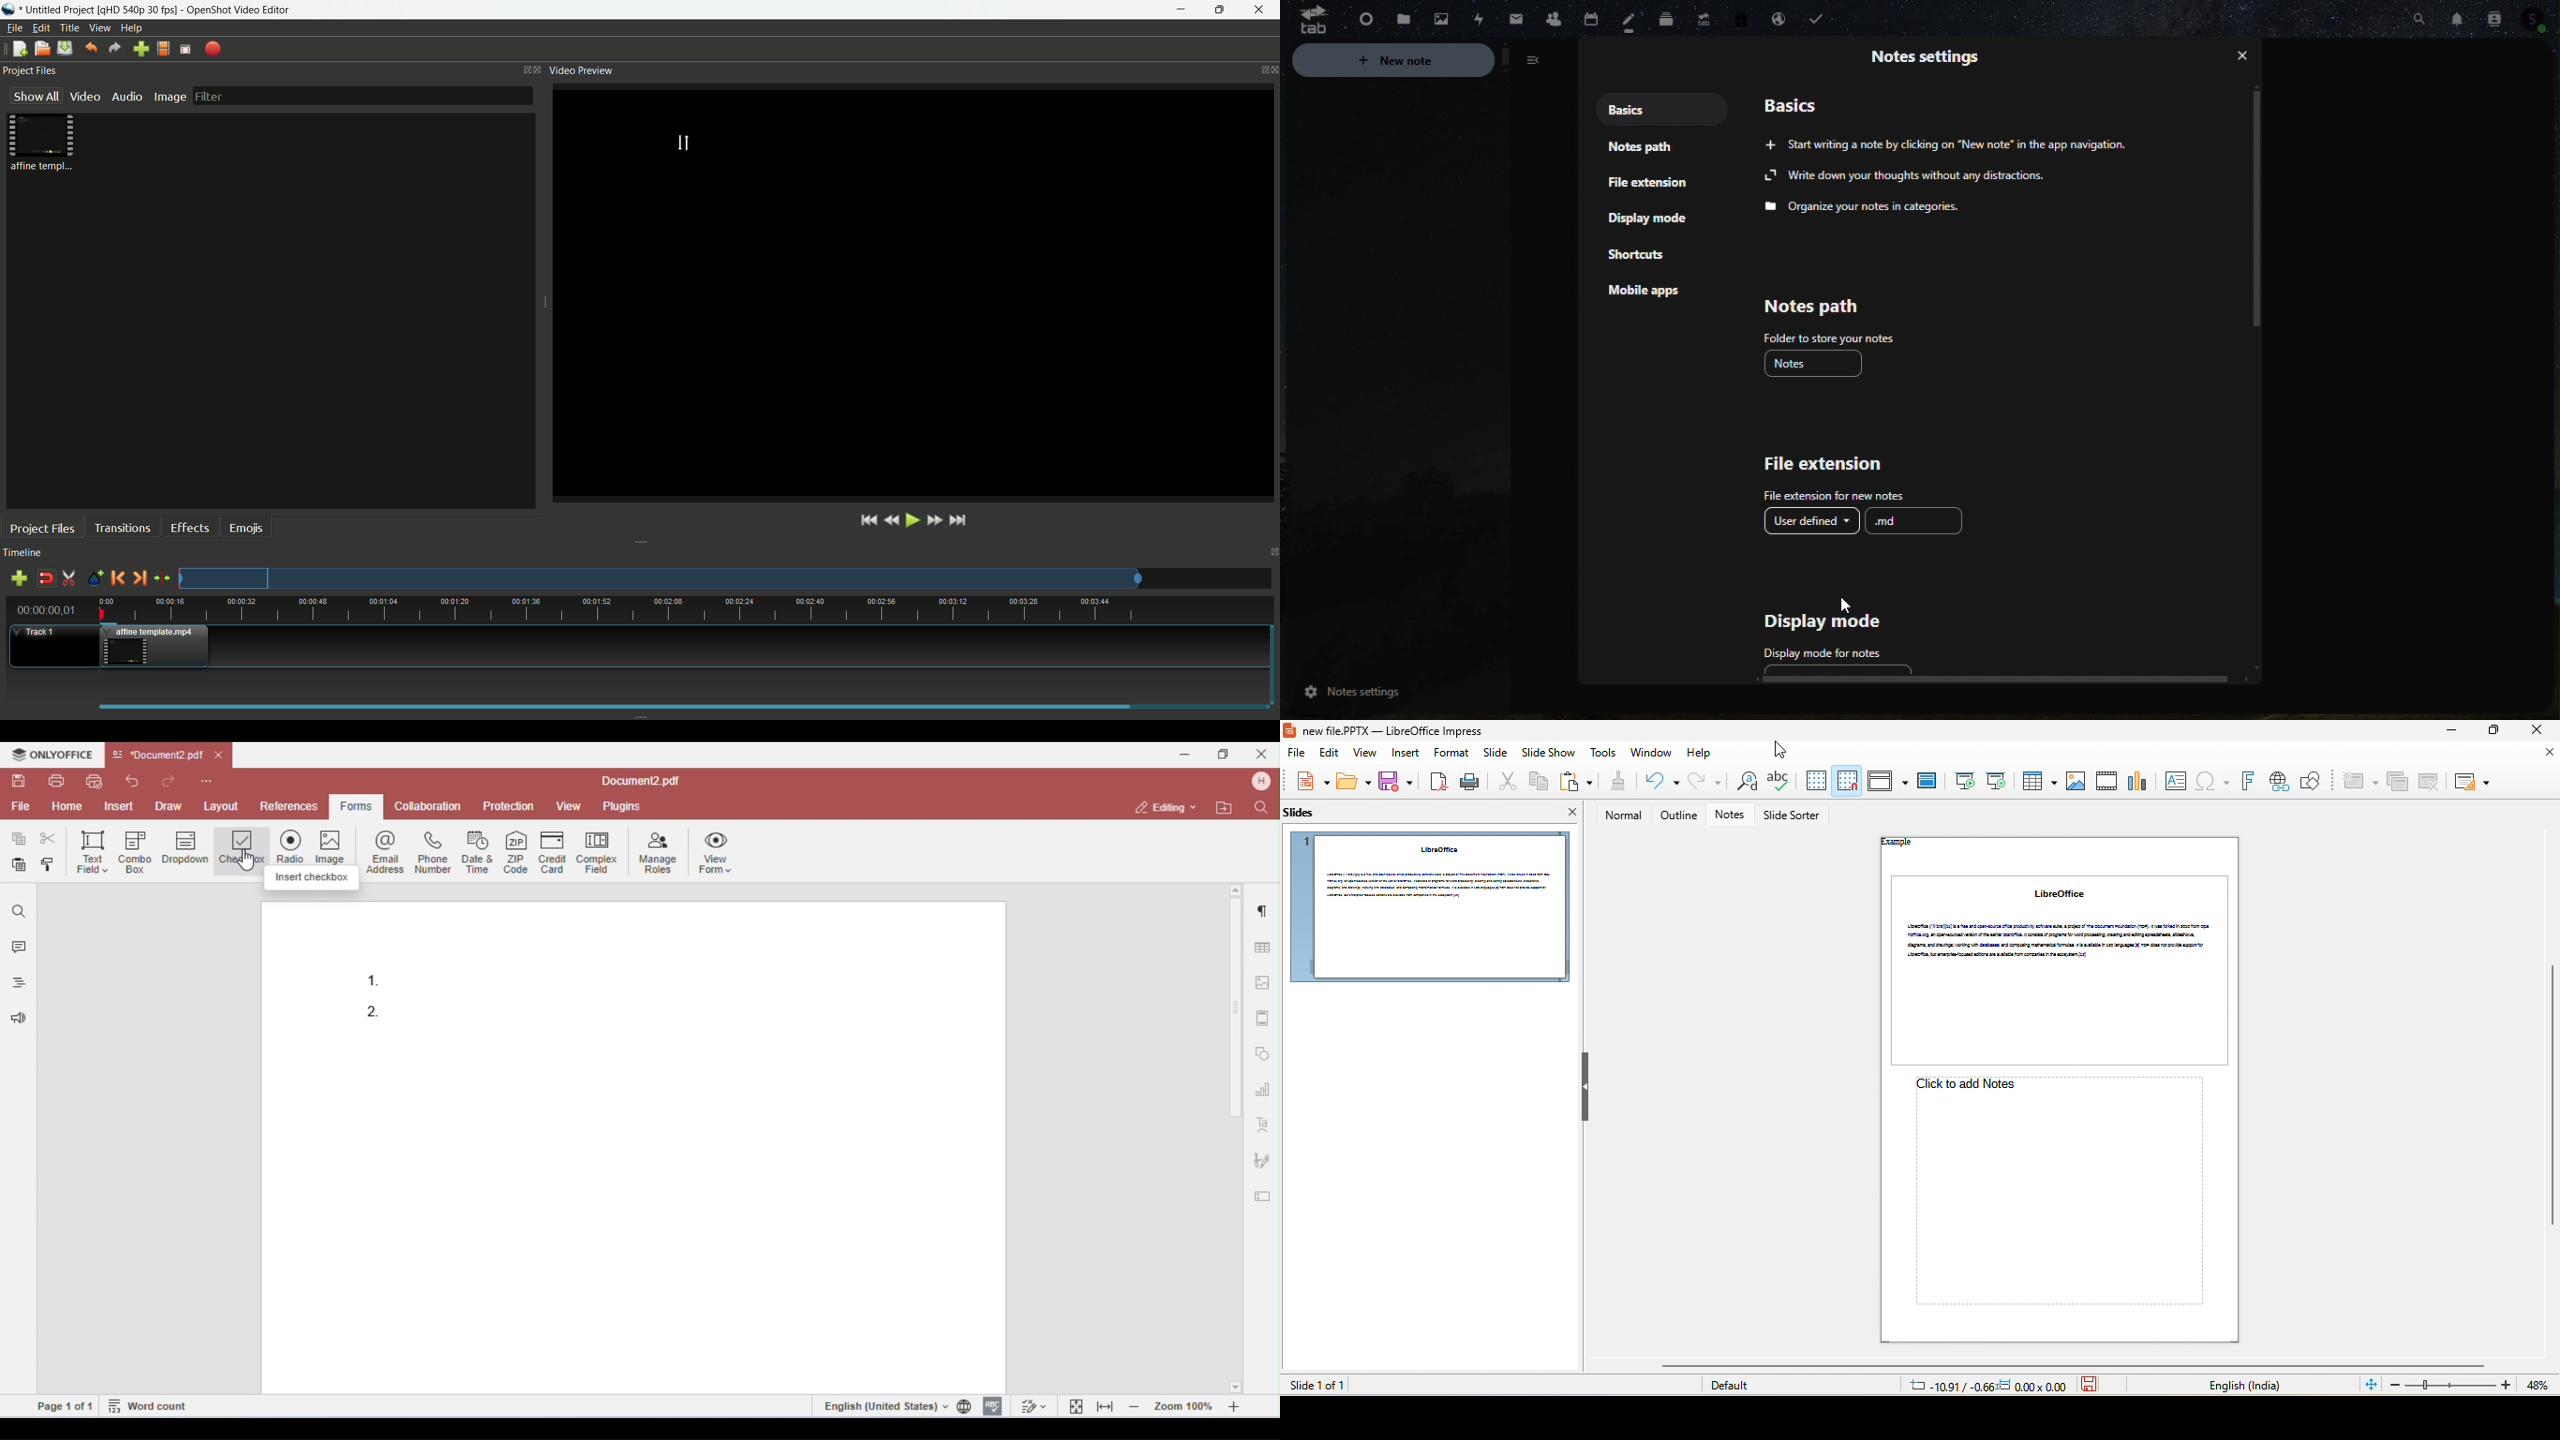  I want to click on close, so click(1565, 815).